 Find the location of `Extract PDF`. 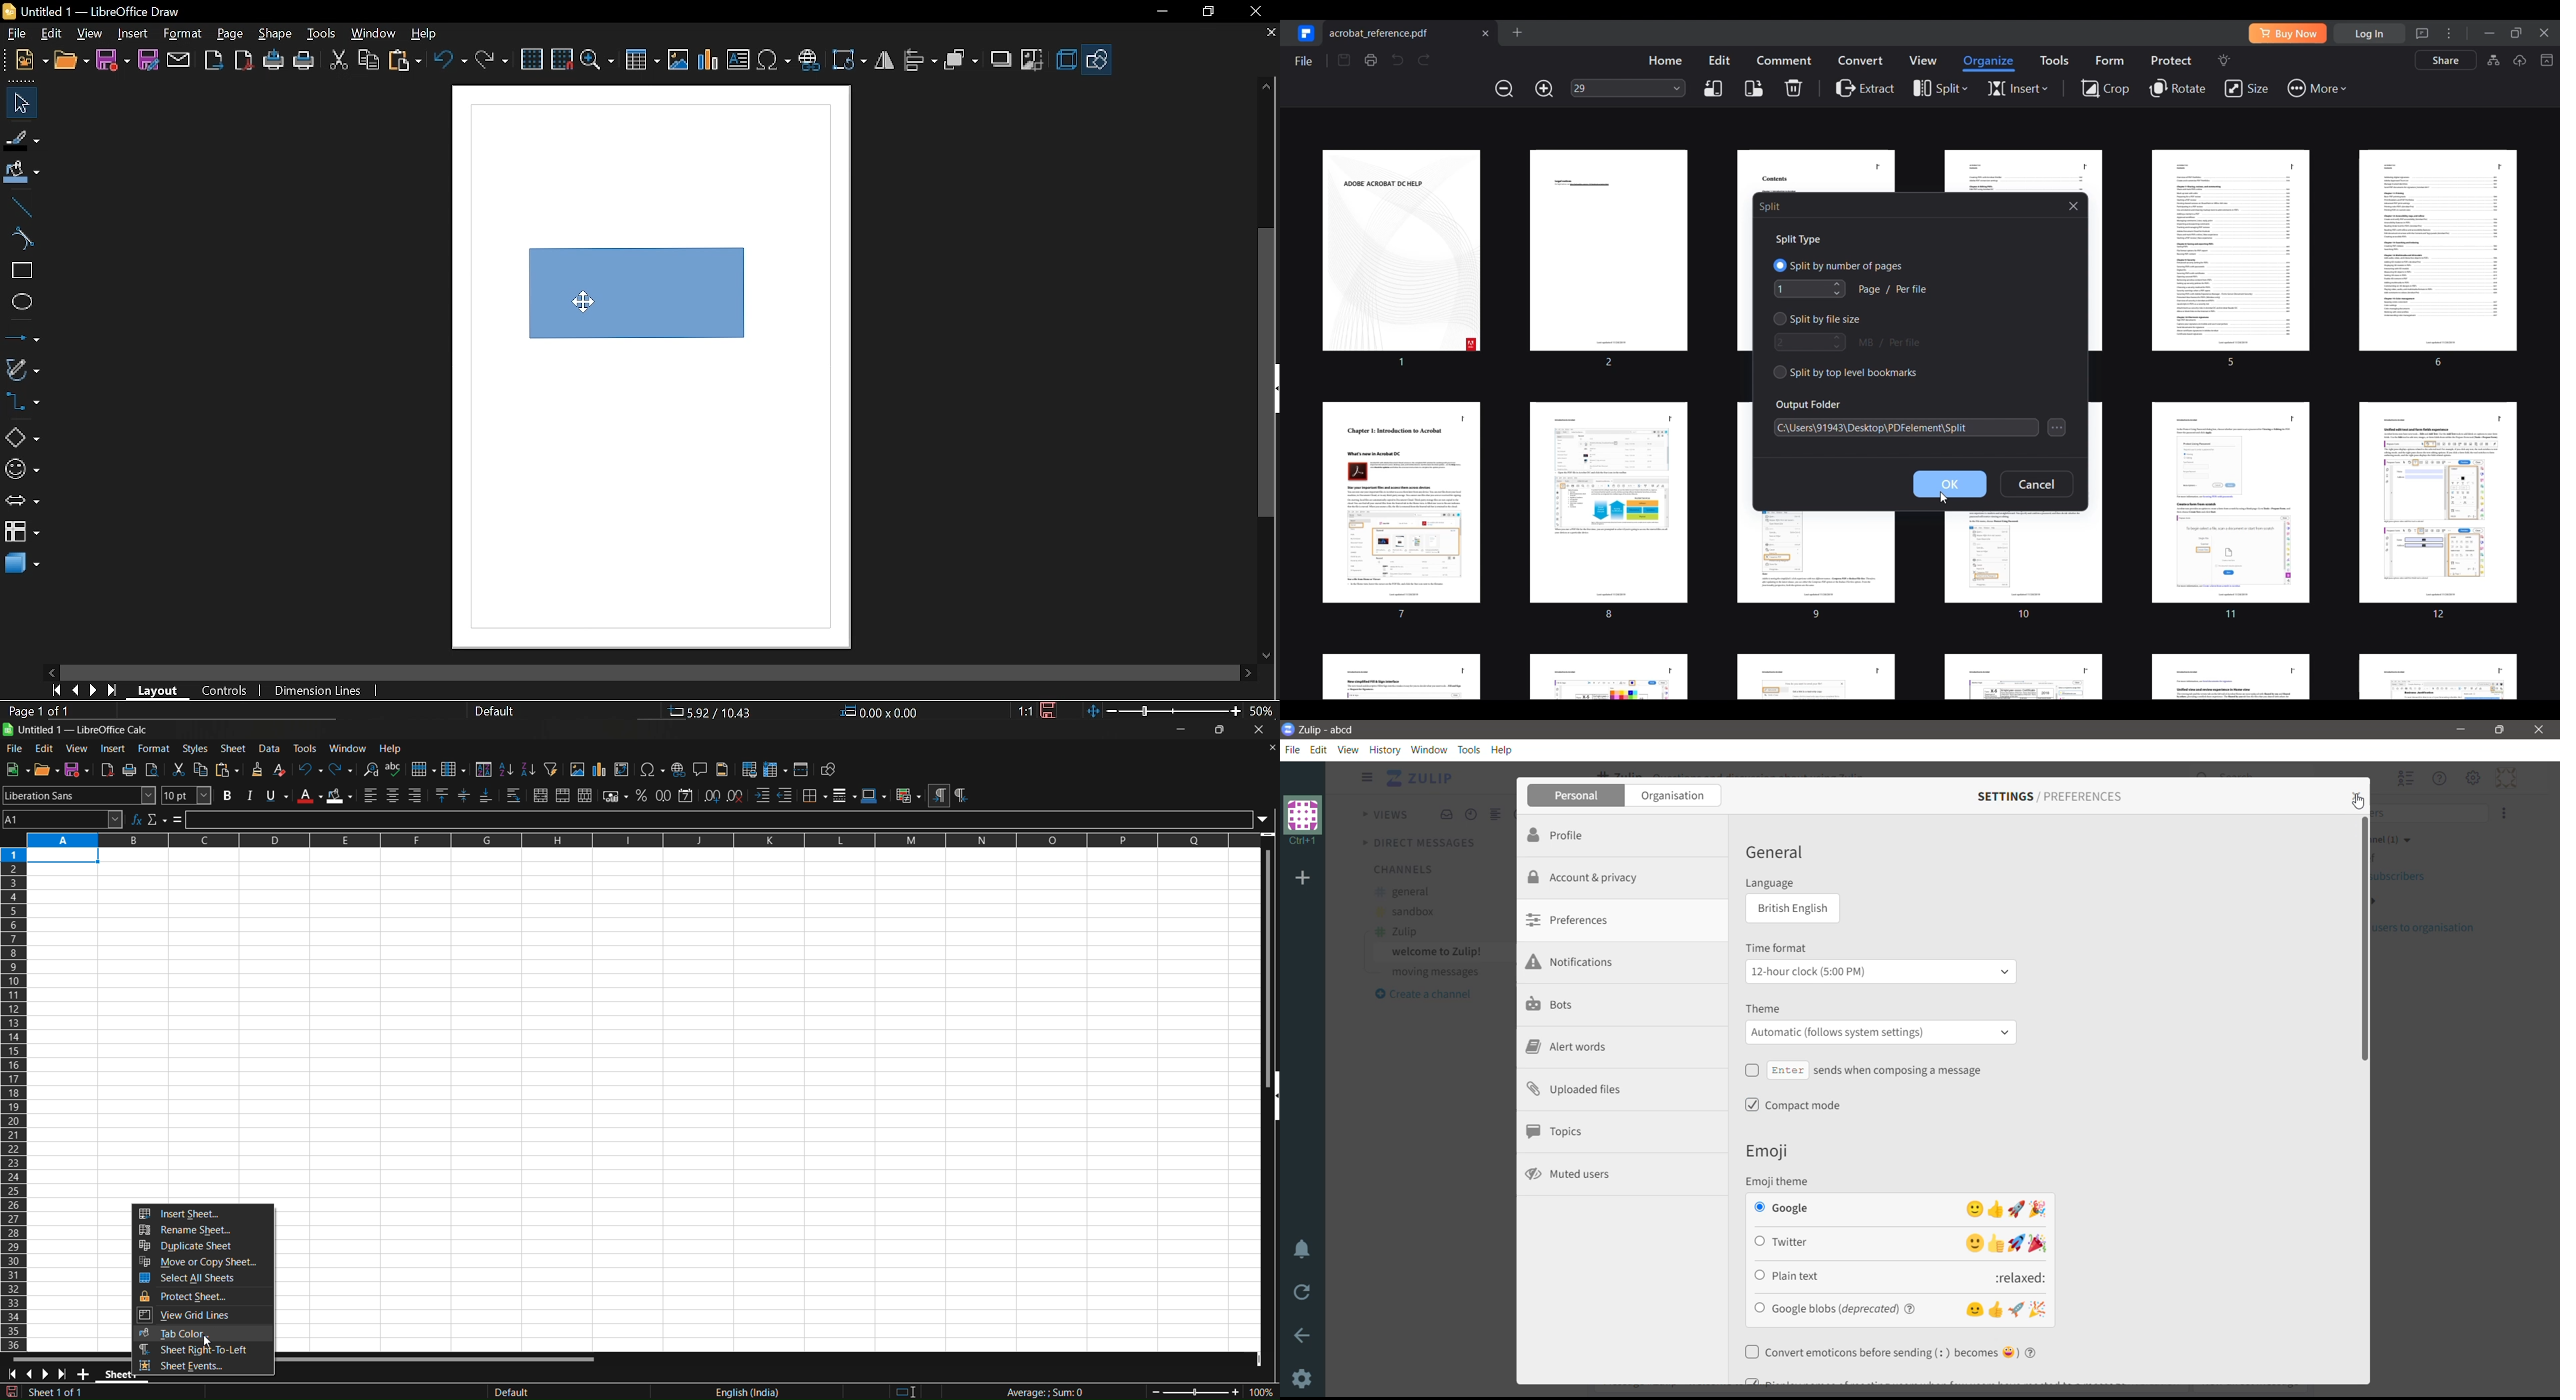

Extract PDF is located at coordinates (1865, 87).